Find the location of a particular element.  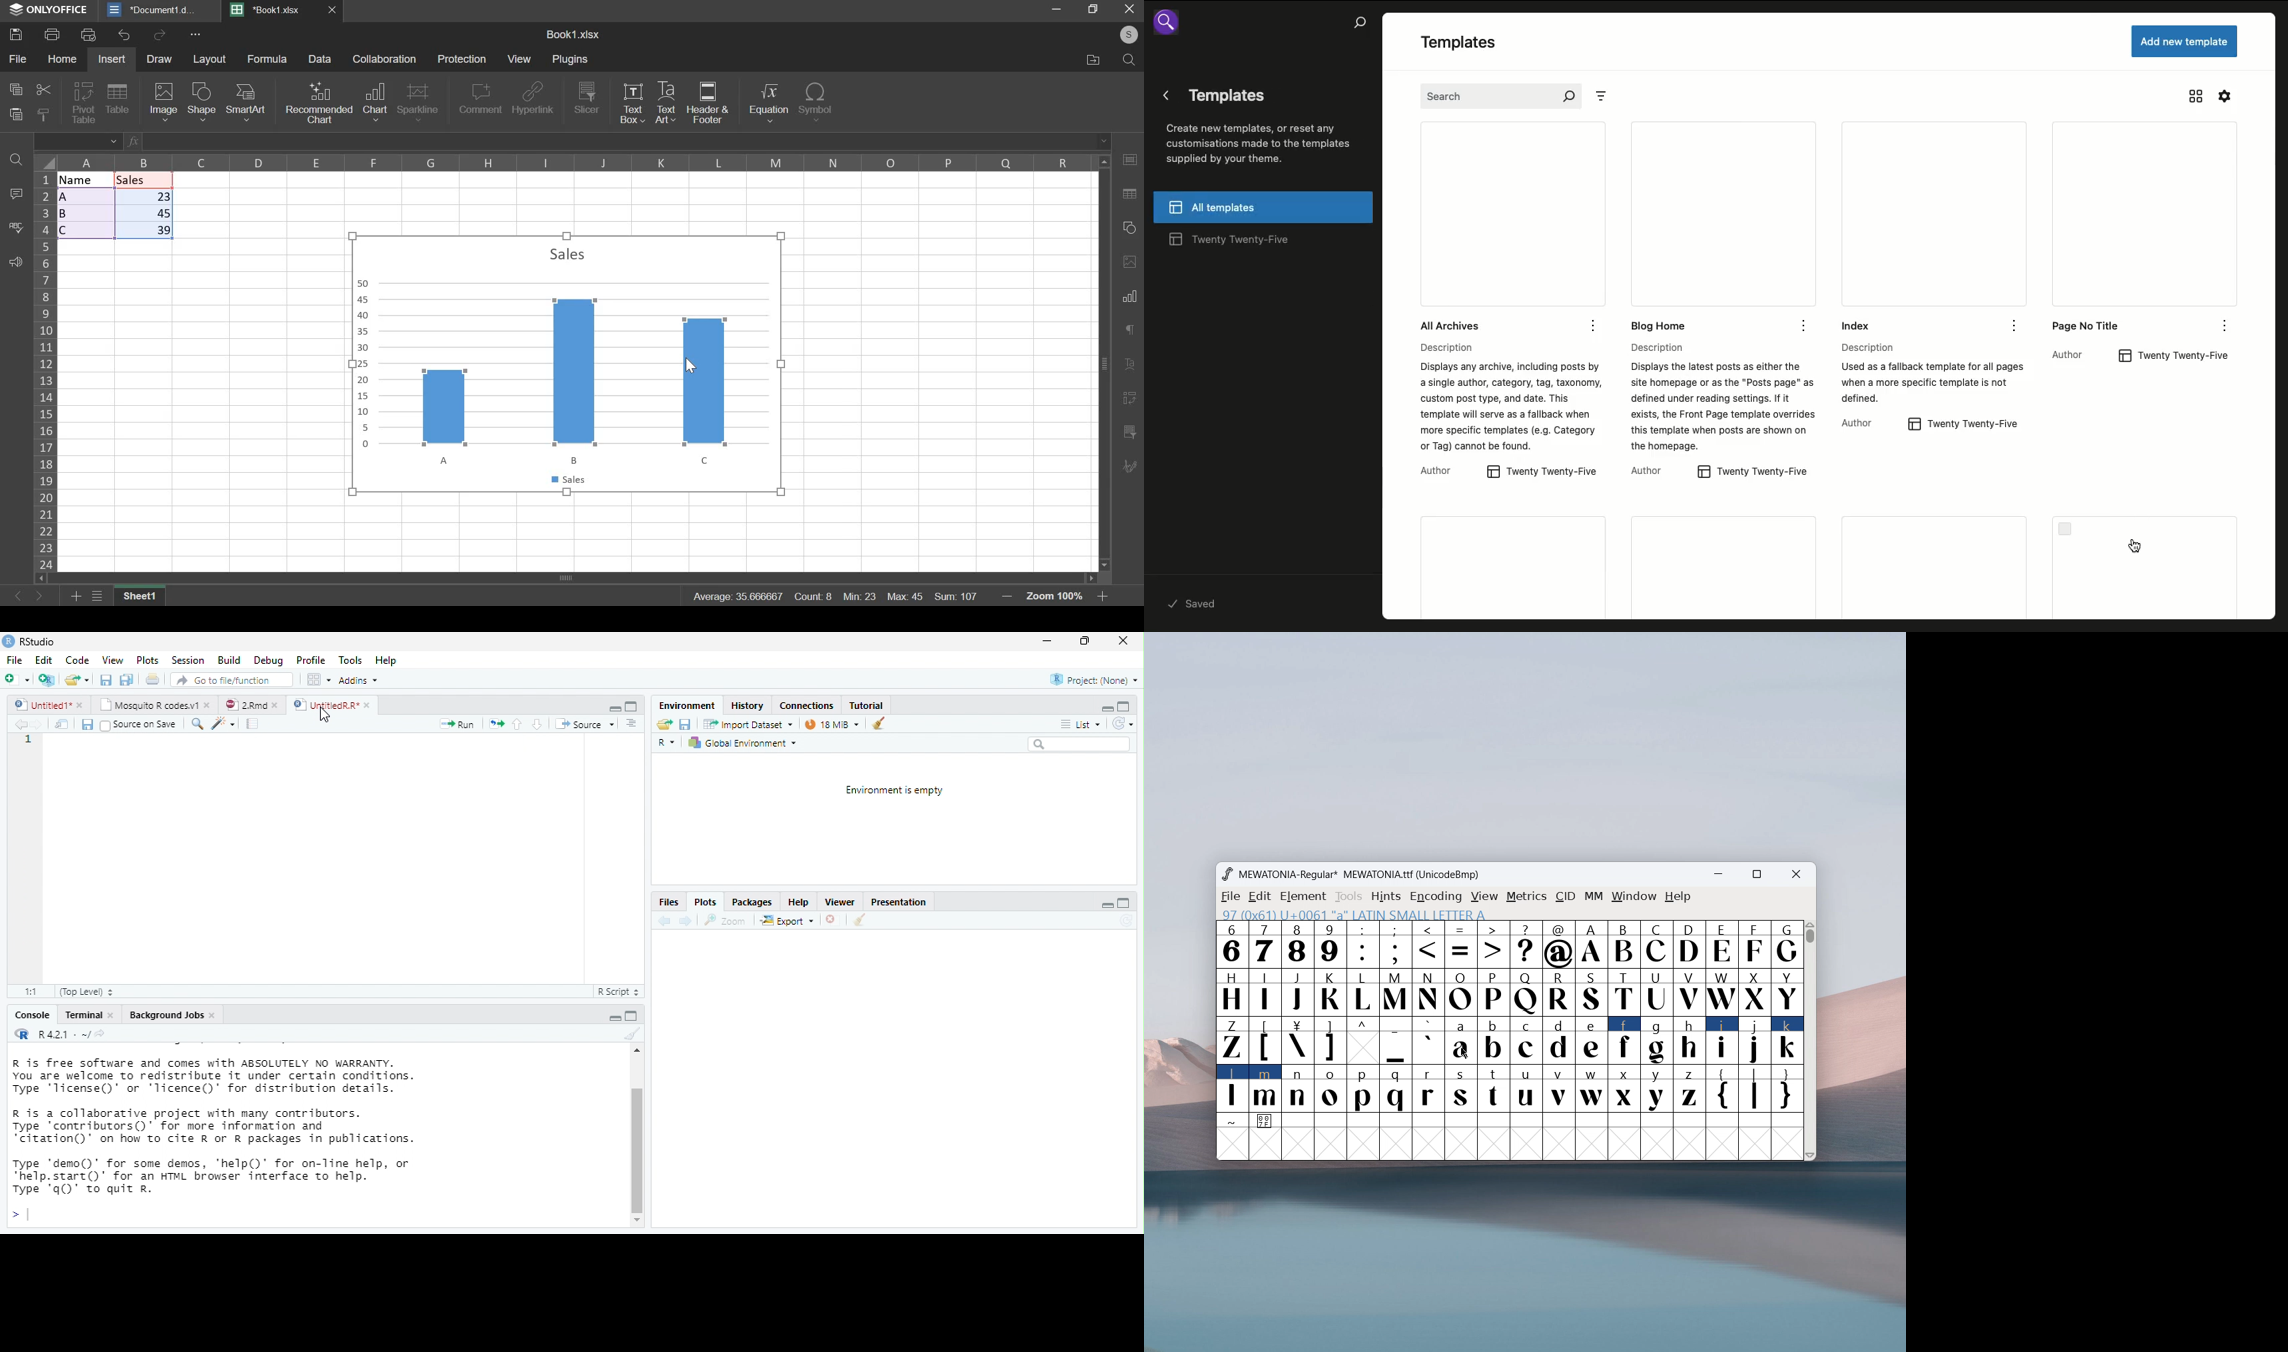

List is located at coordinates (1080, 725).